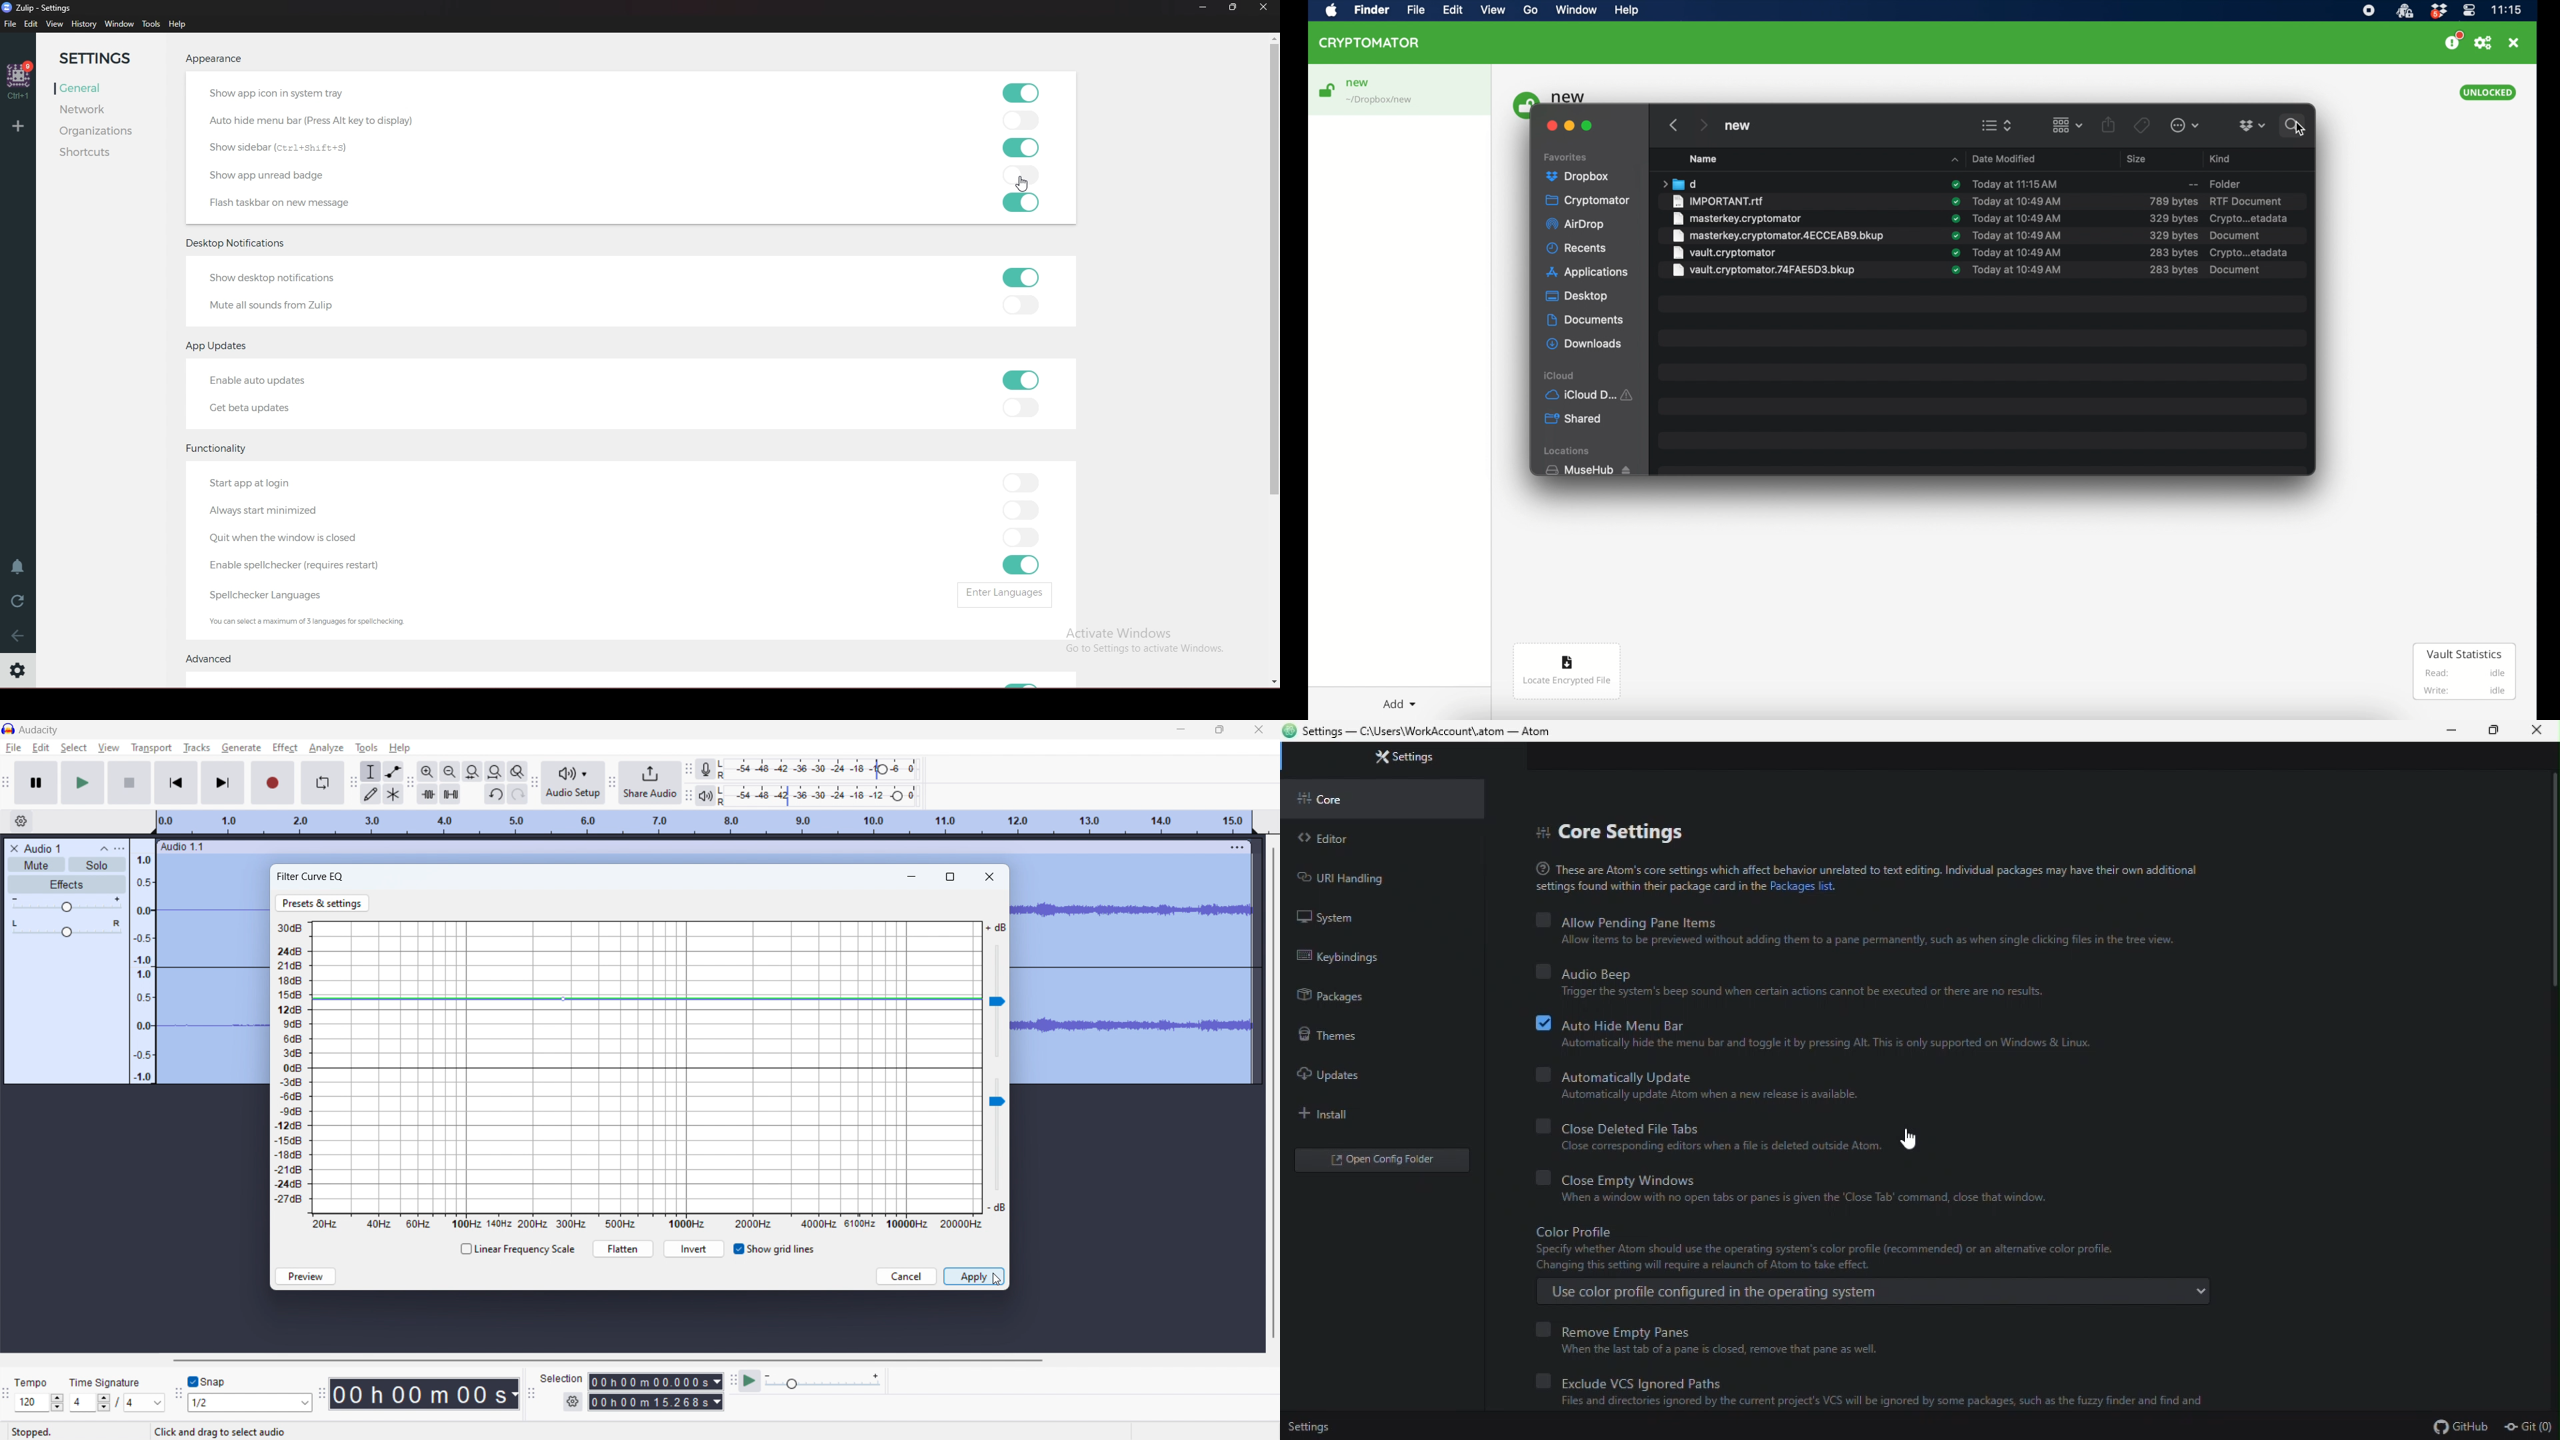  What do you see at coordinates (39, 1383) in the screenshot?
I see `Tempo` at bounding box center [39, 1383].